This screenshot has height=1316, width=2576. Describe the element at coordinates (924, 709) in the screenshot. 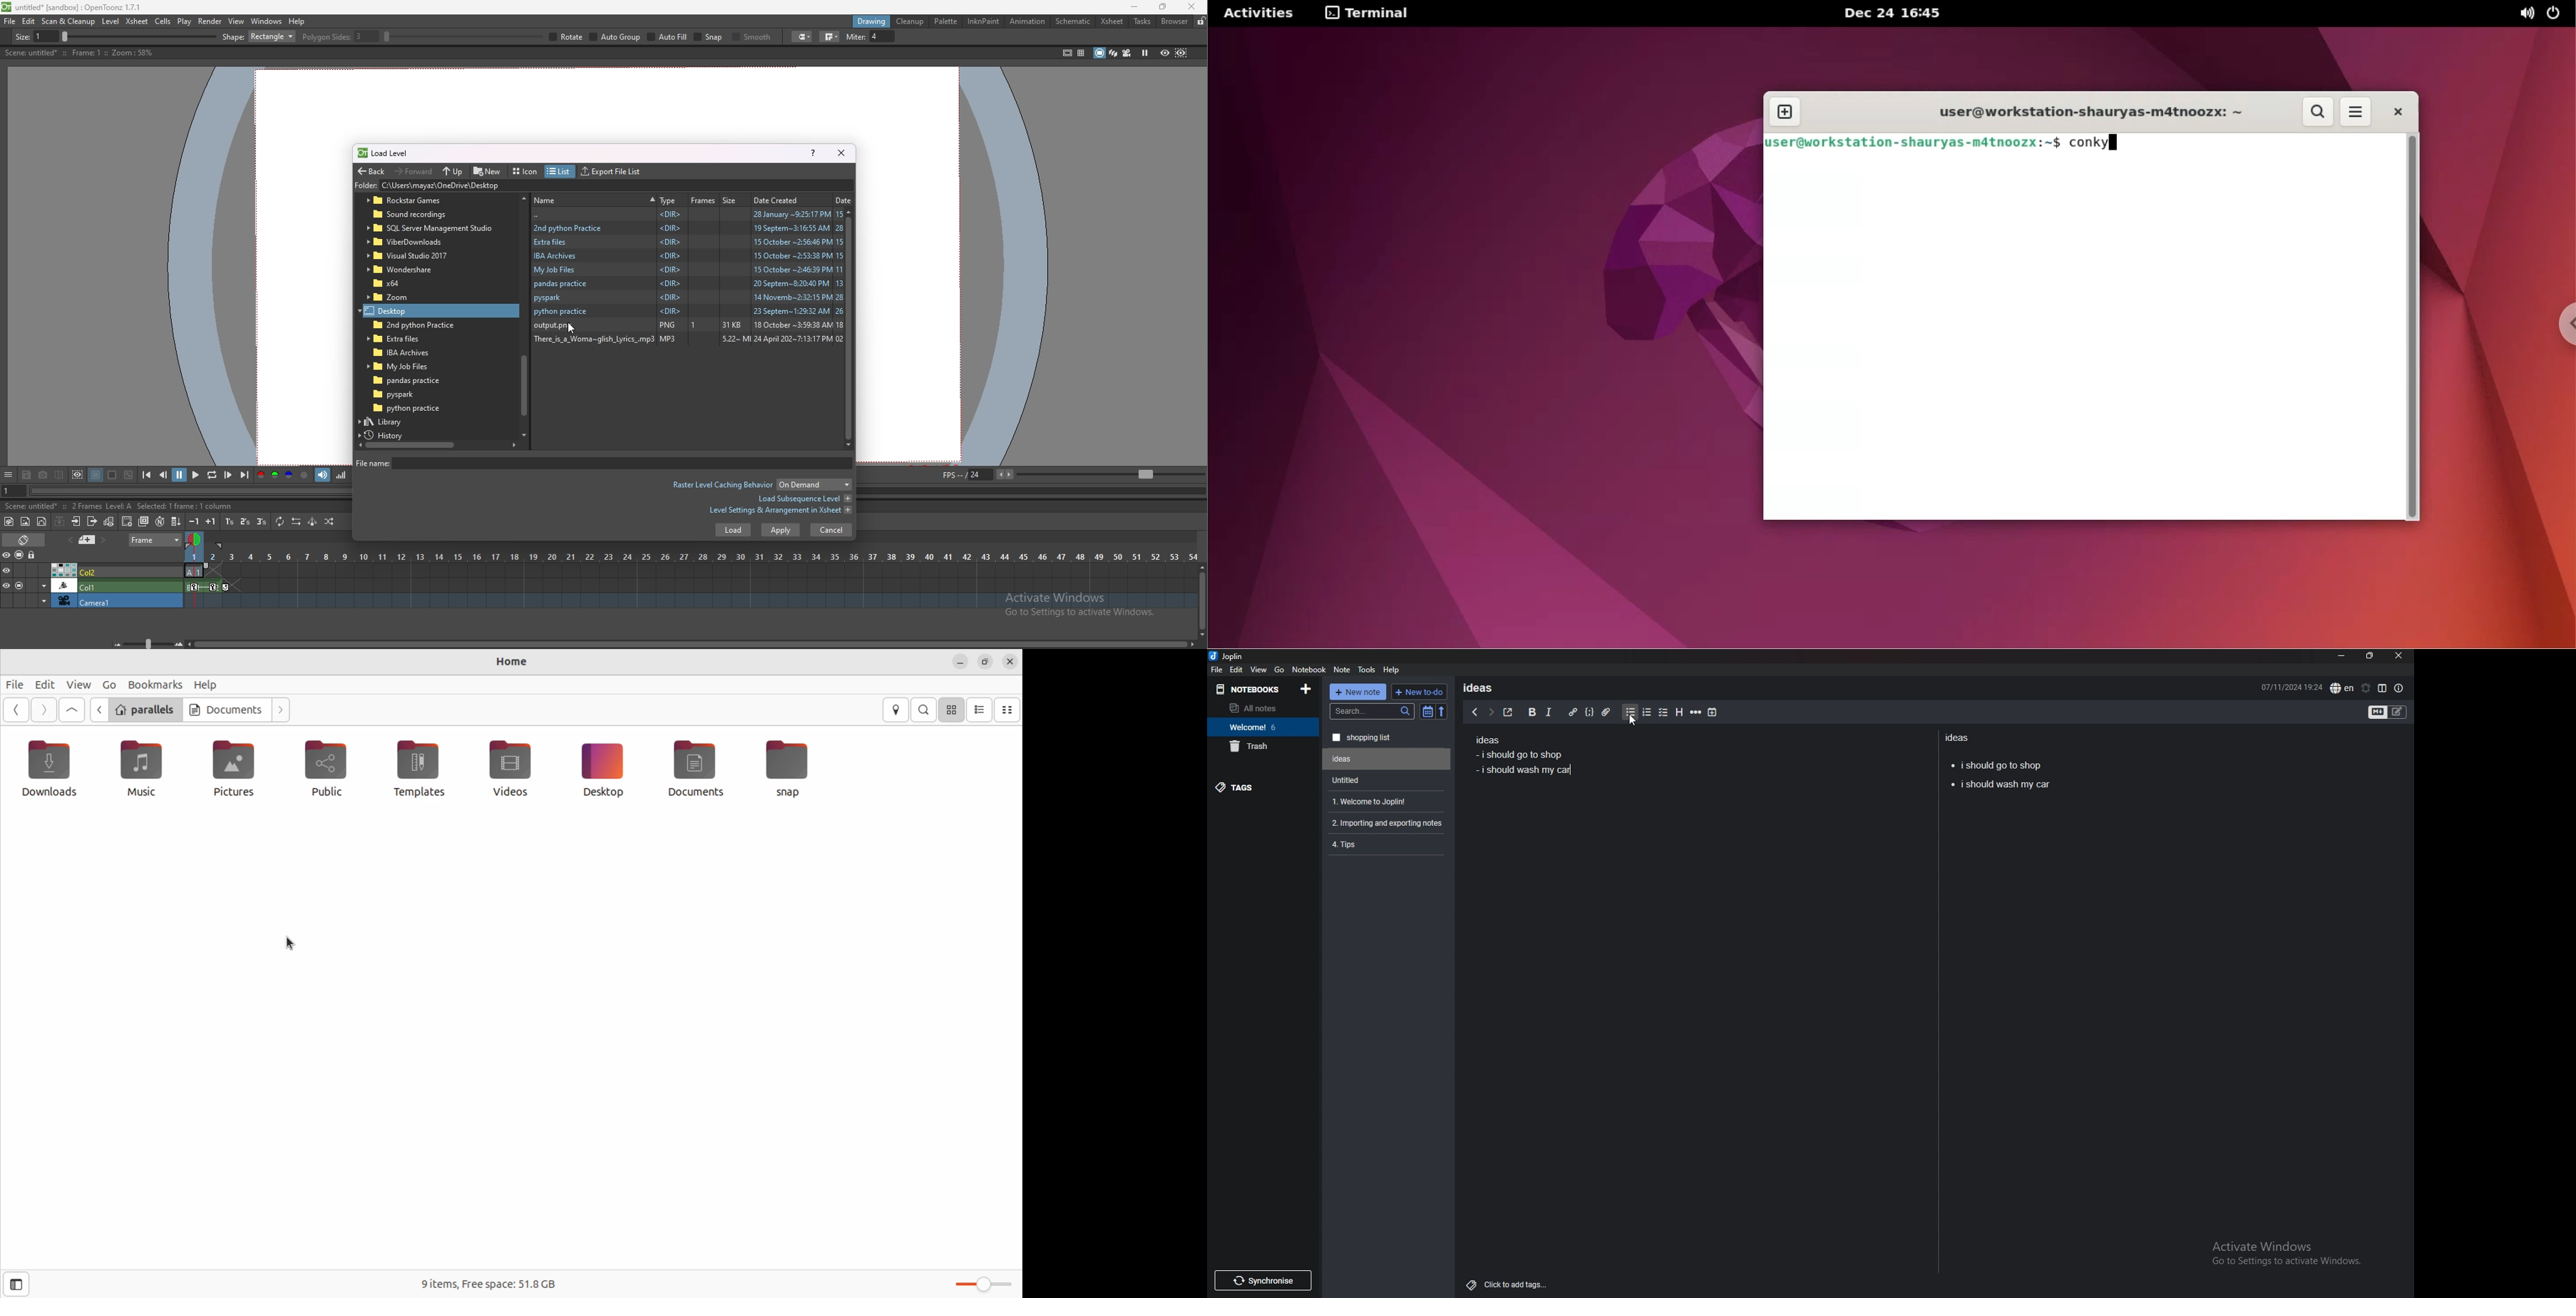

I see `search` at that location.